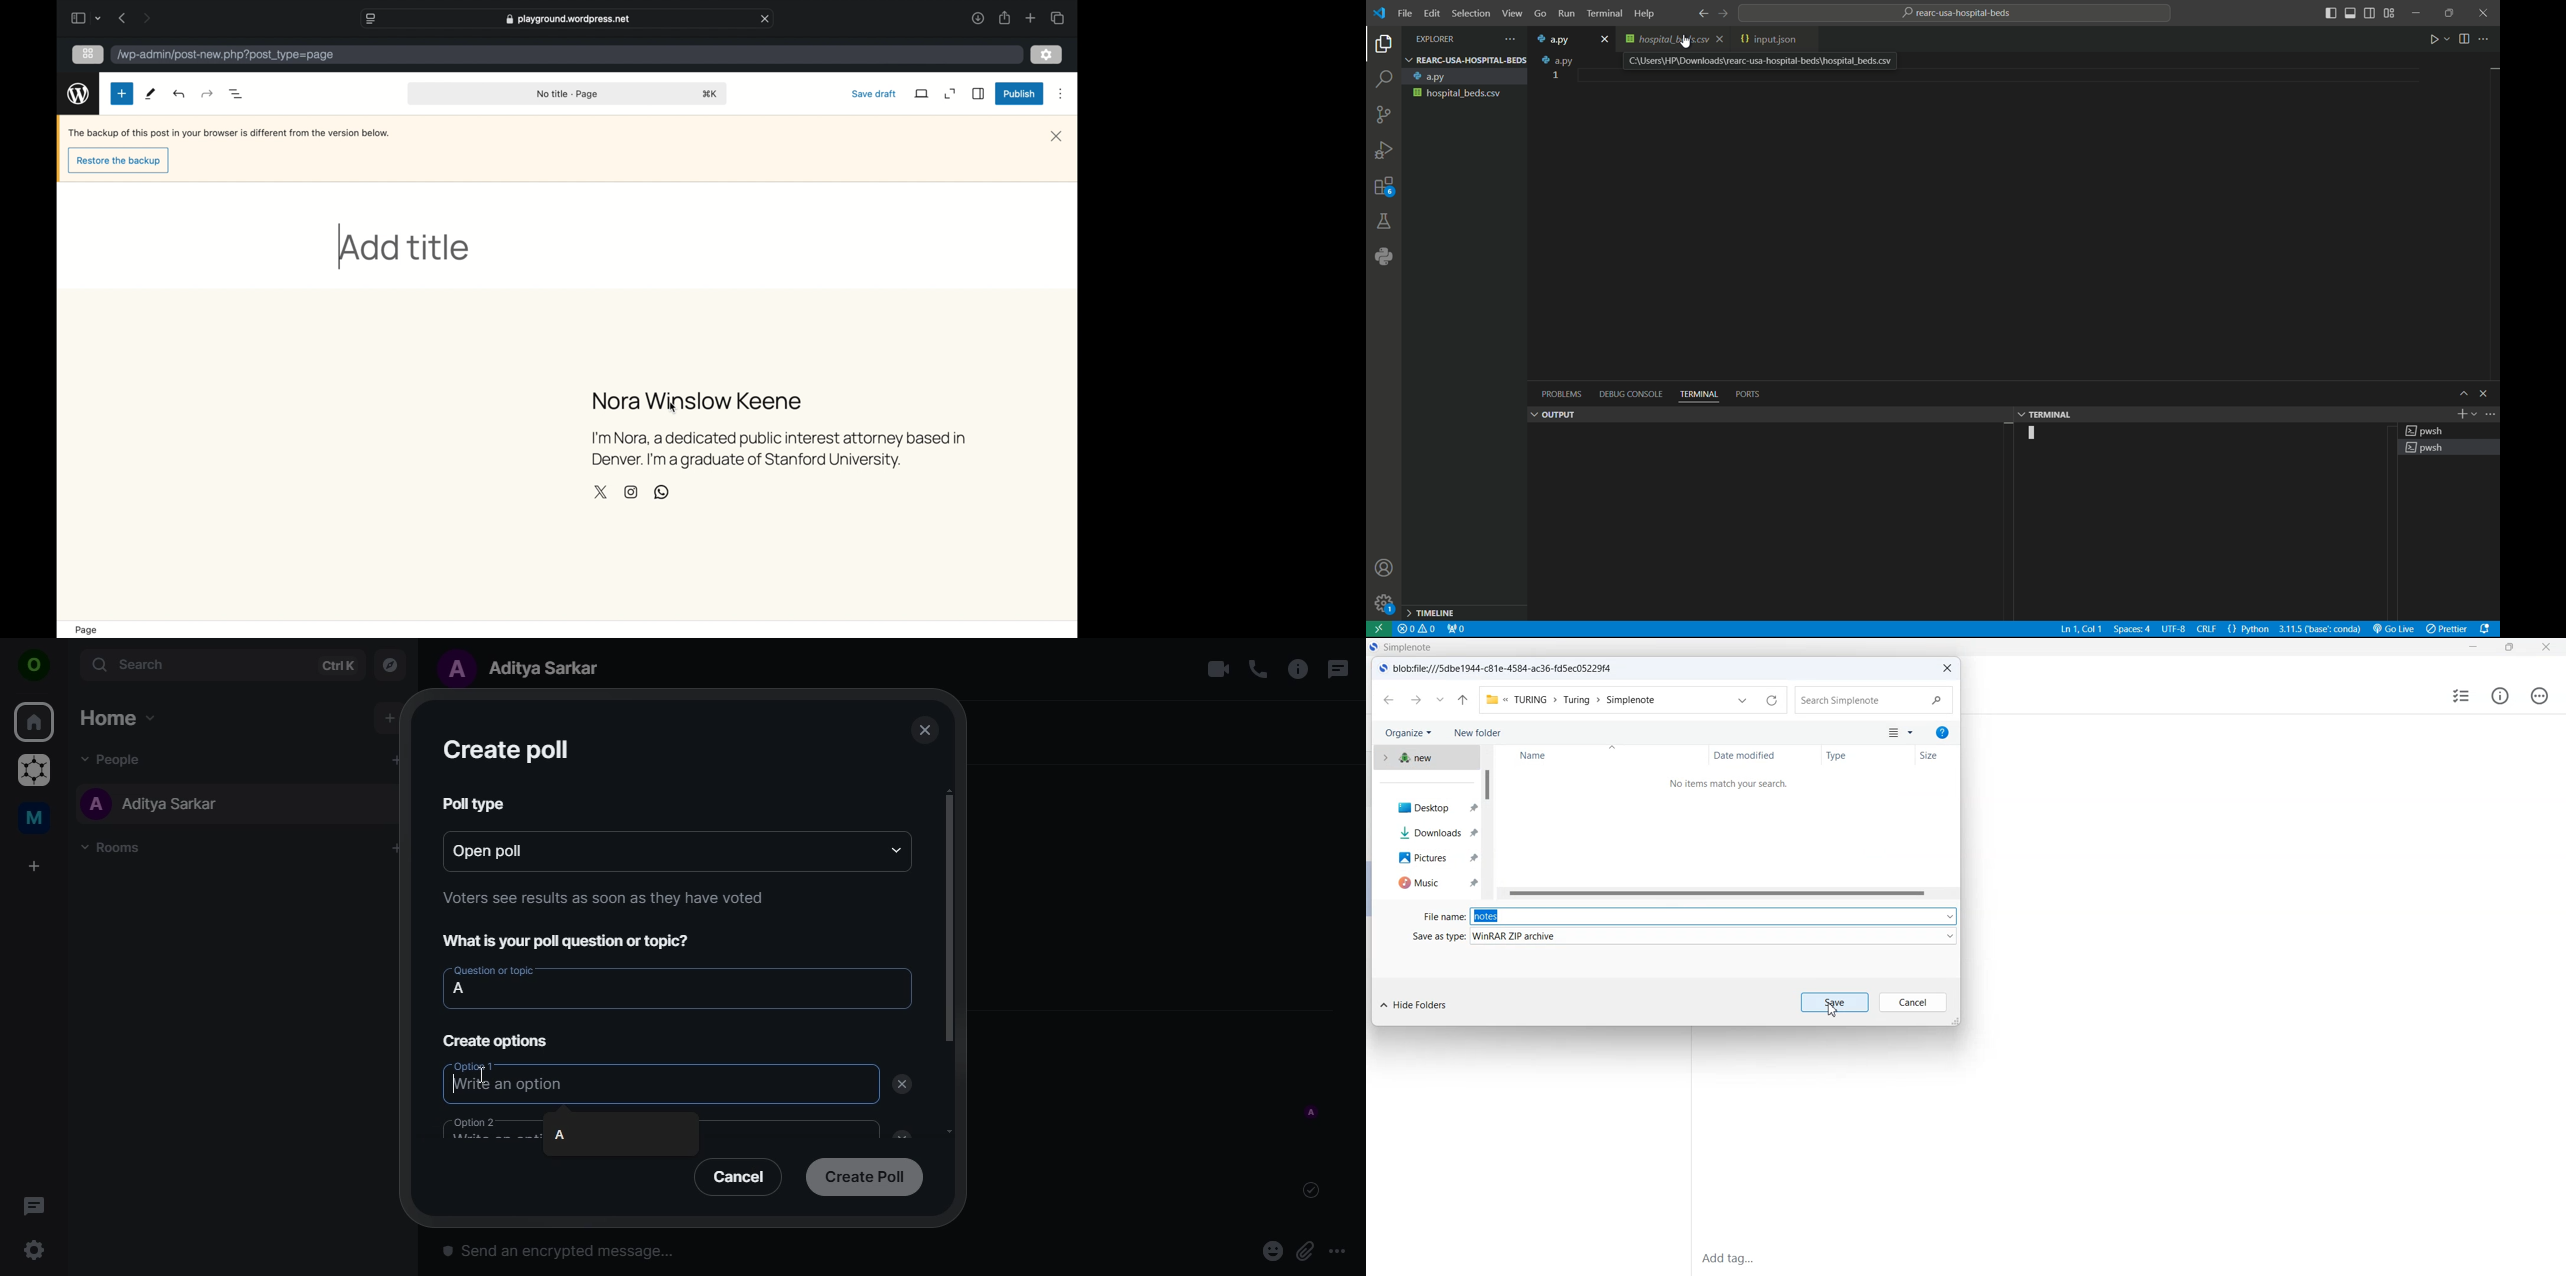 This screenshot has height=1288, width=2576. I want to click on Vertical Scroll Bar, so click(1488, 824).